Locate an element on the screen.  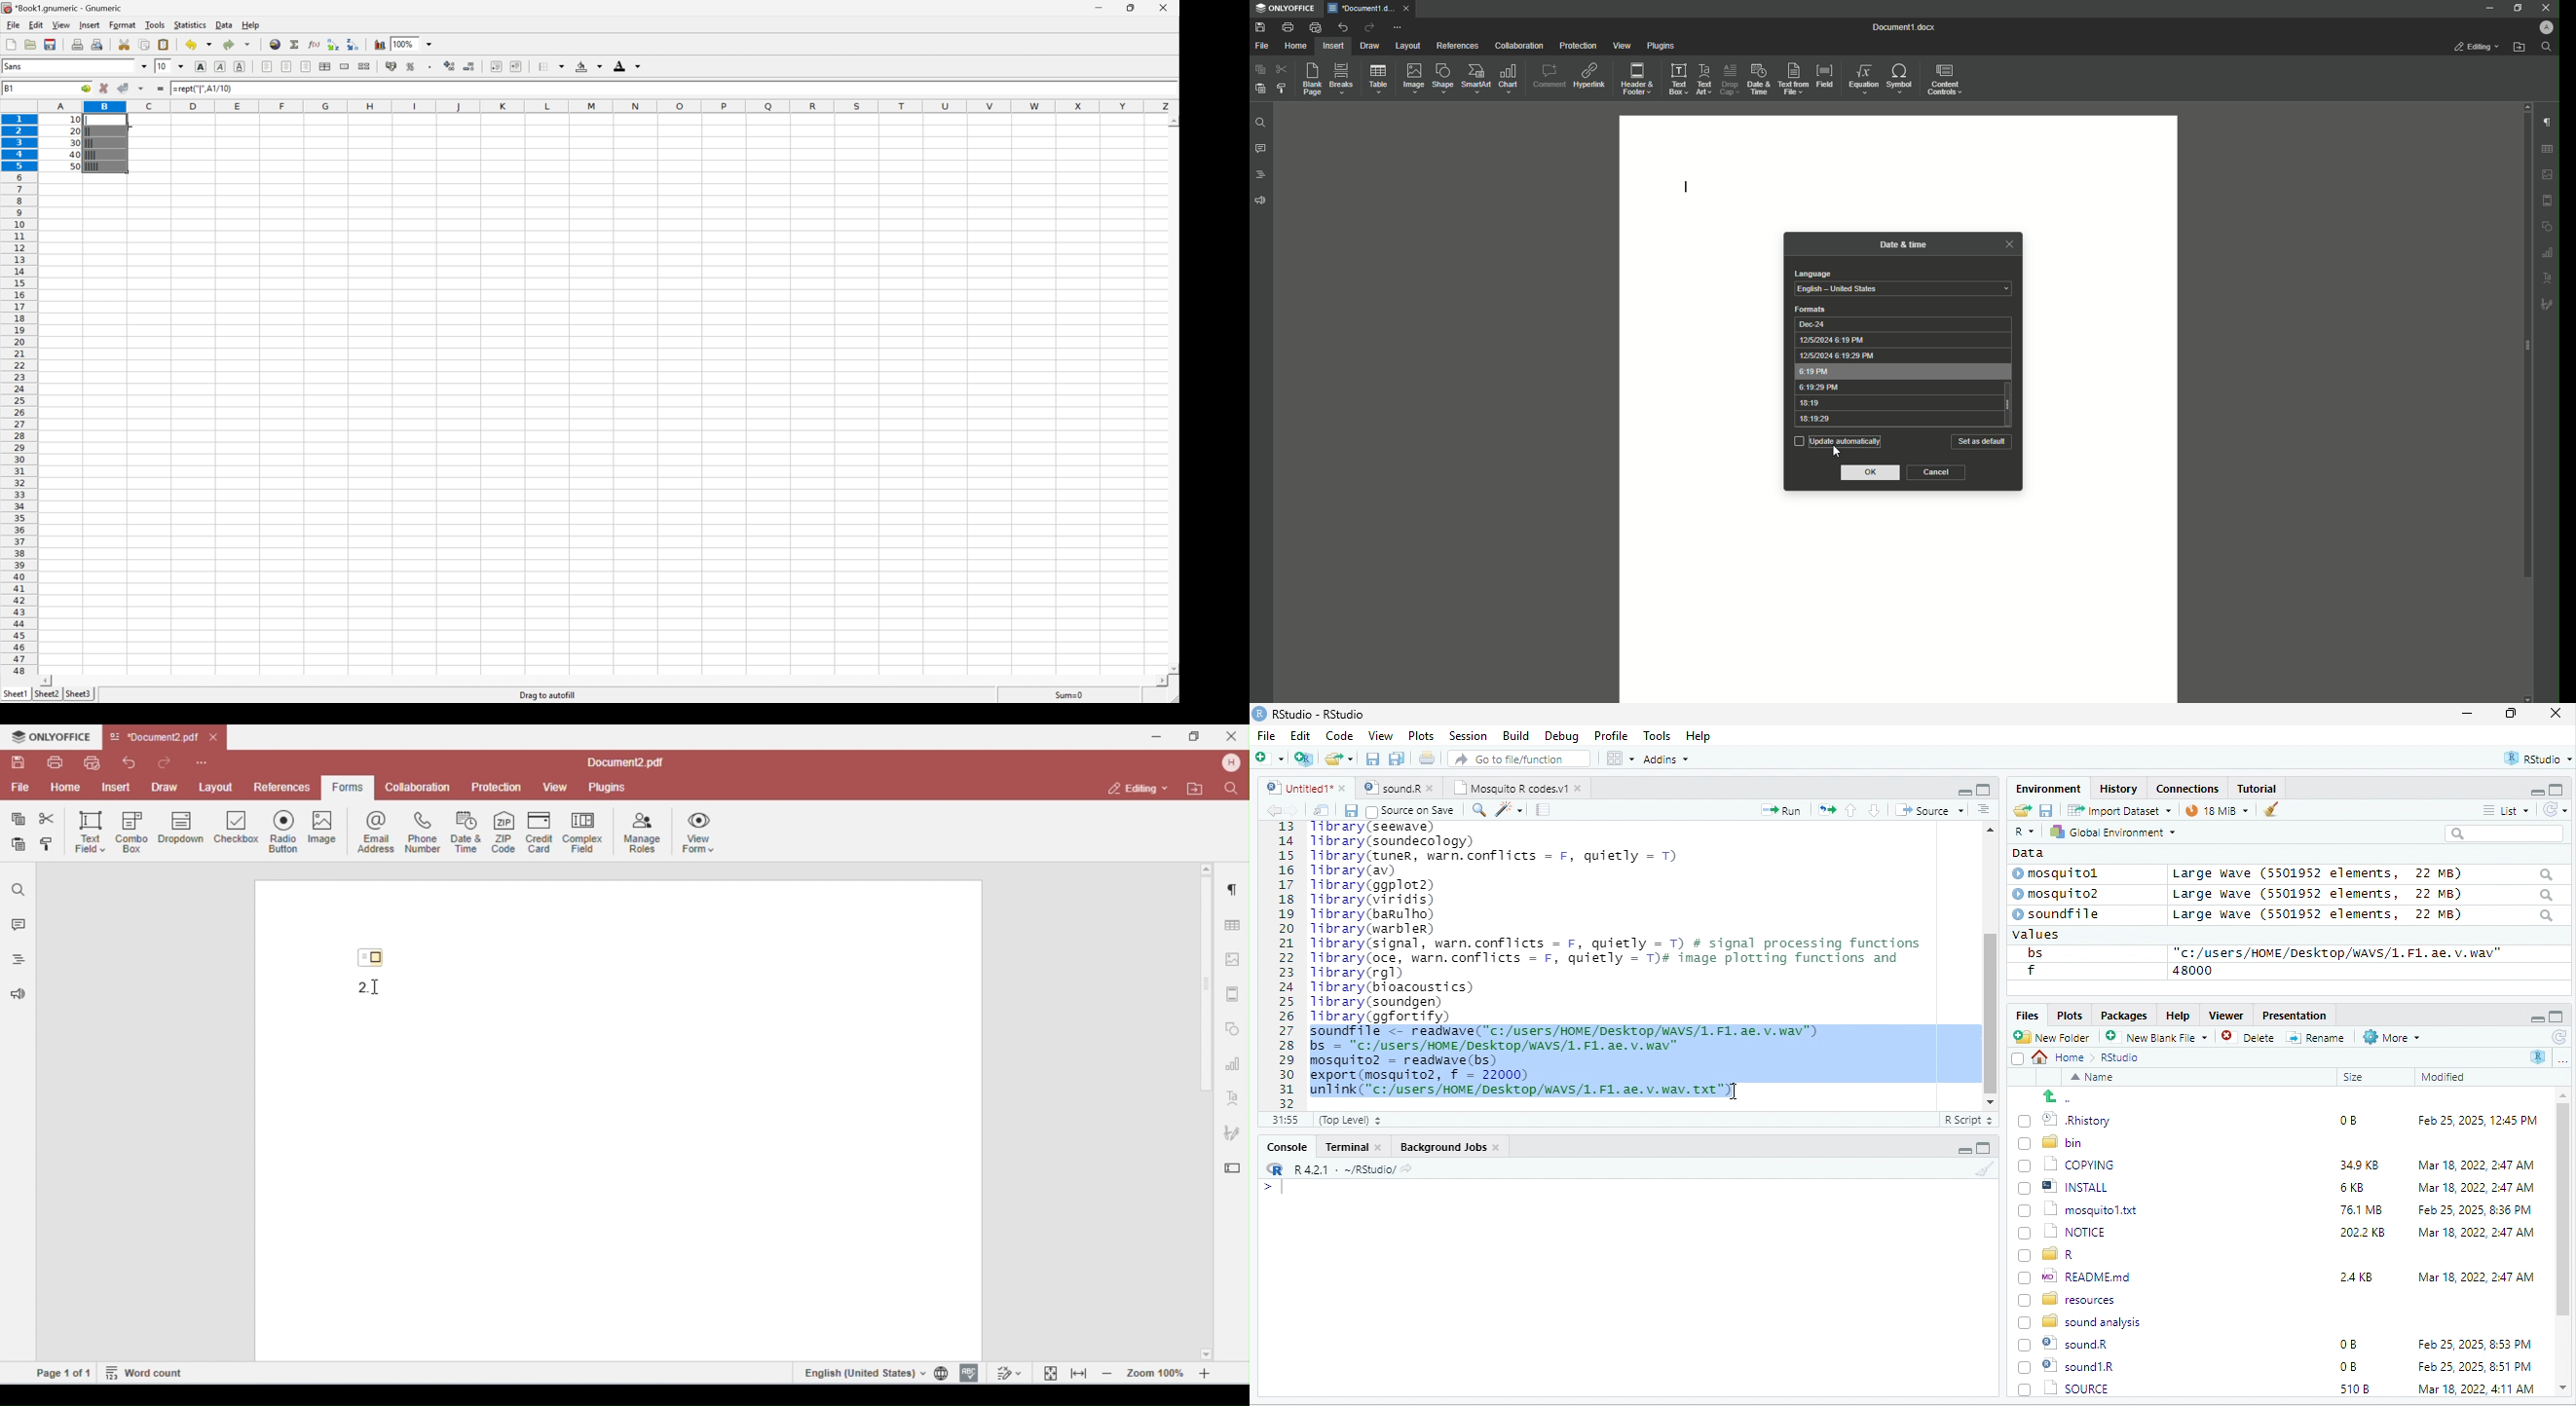
 Home is located at coordinates (2064, 1056).